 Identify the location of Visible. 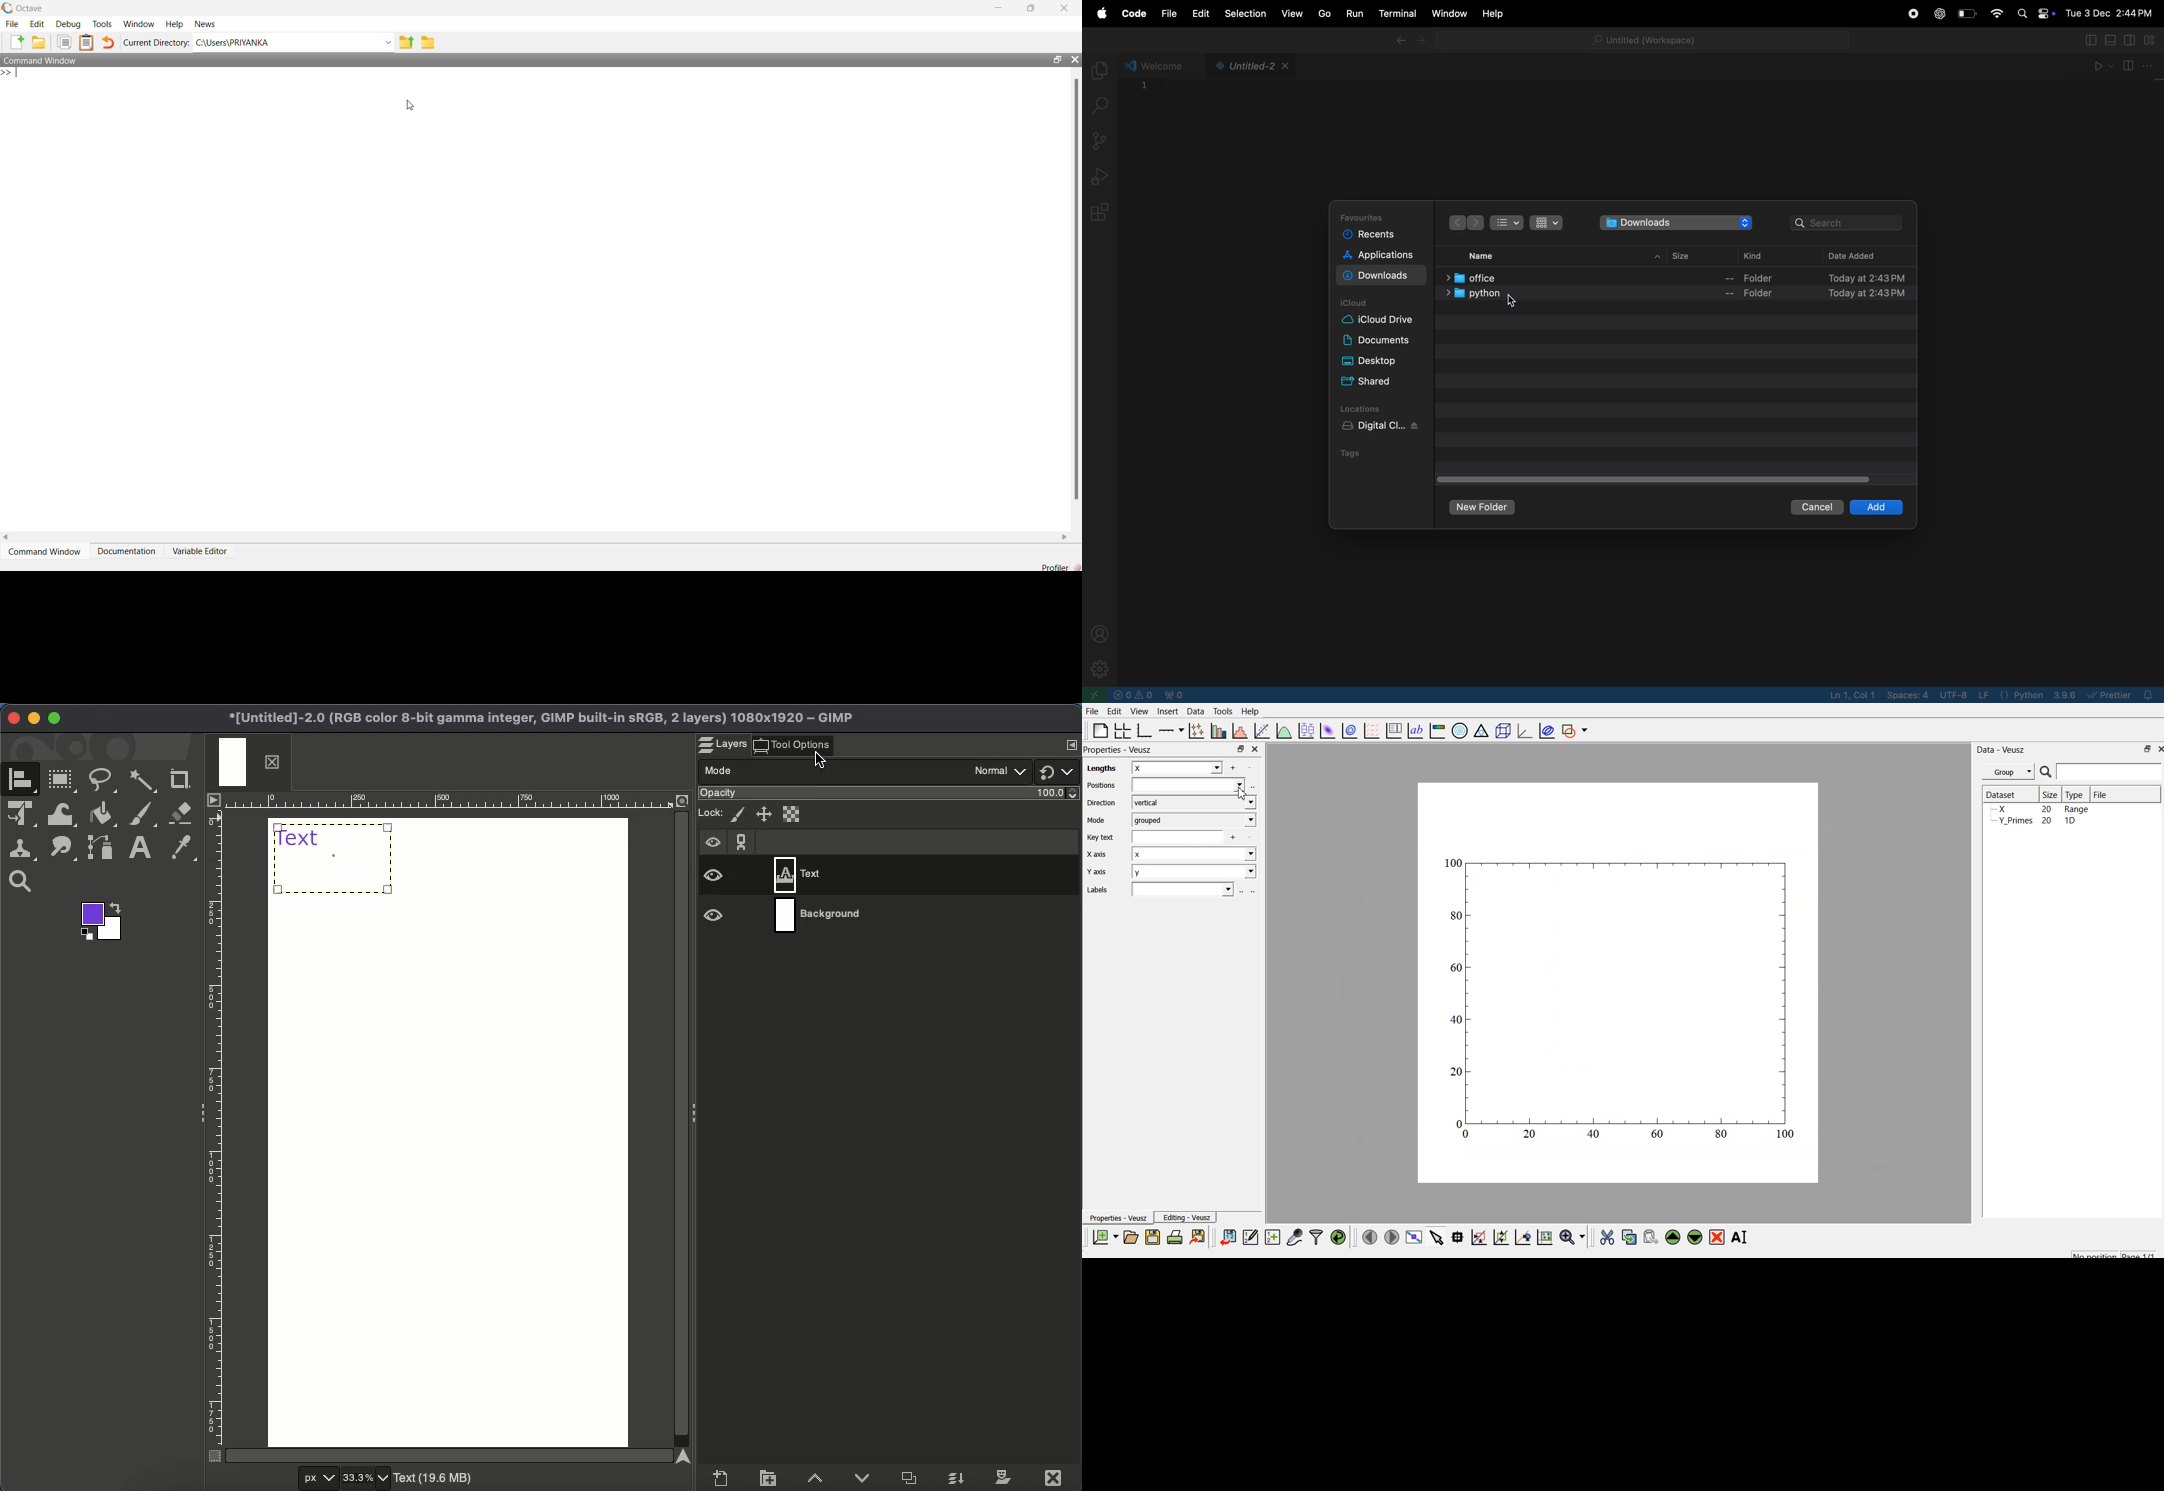
(713, 878).